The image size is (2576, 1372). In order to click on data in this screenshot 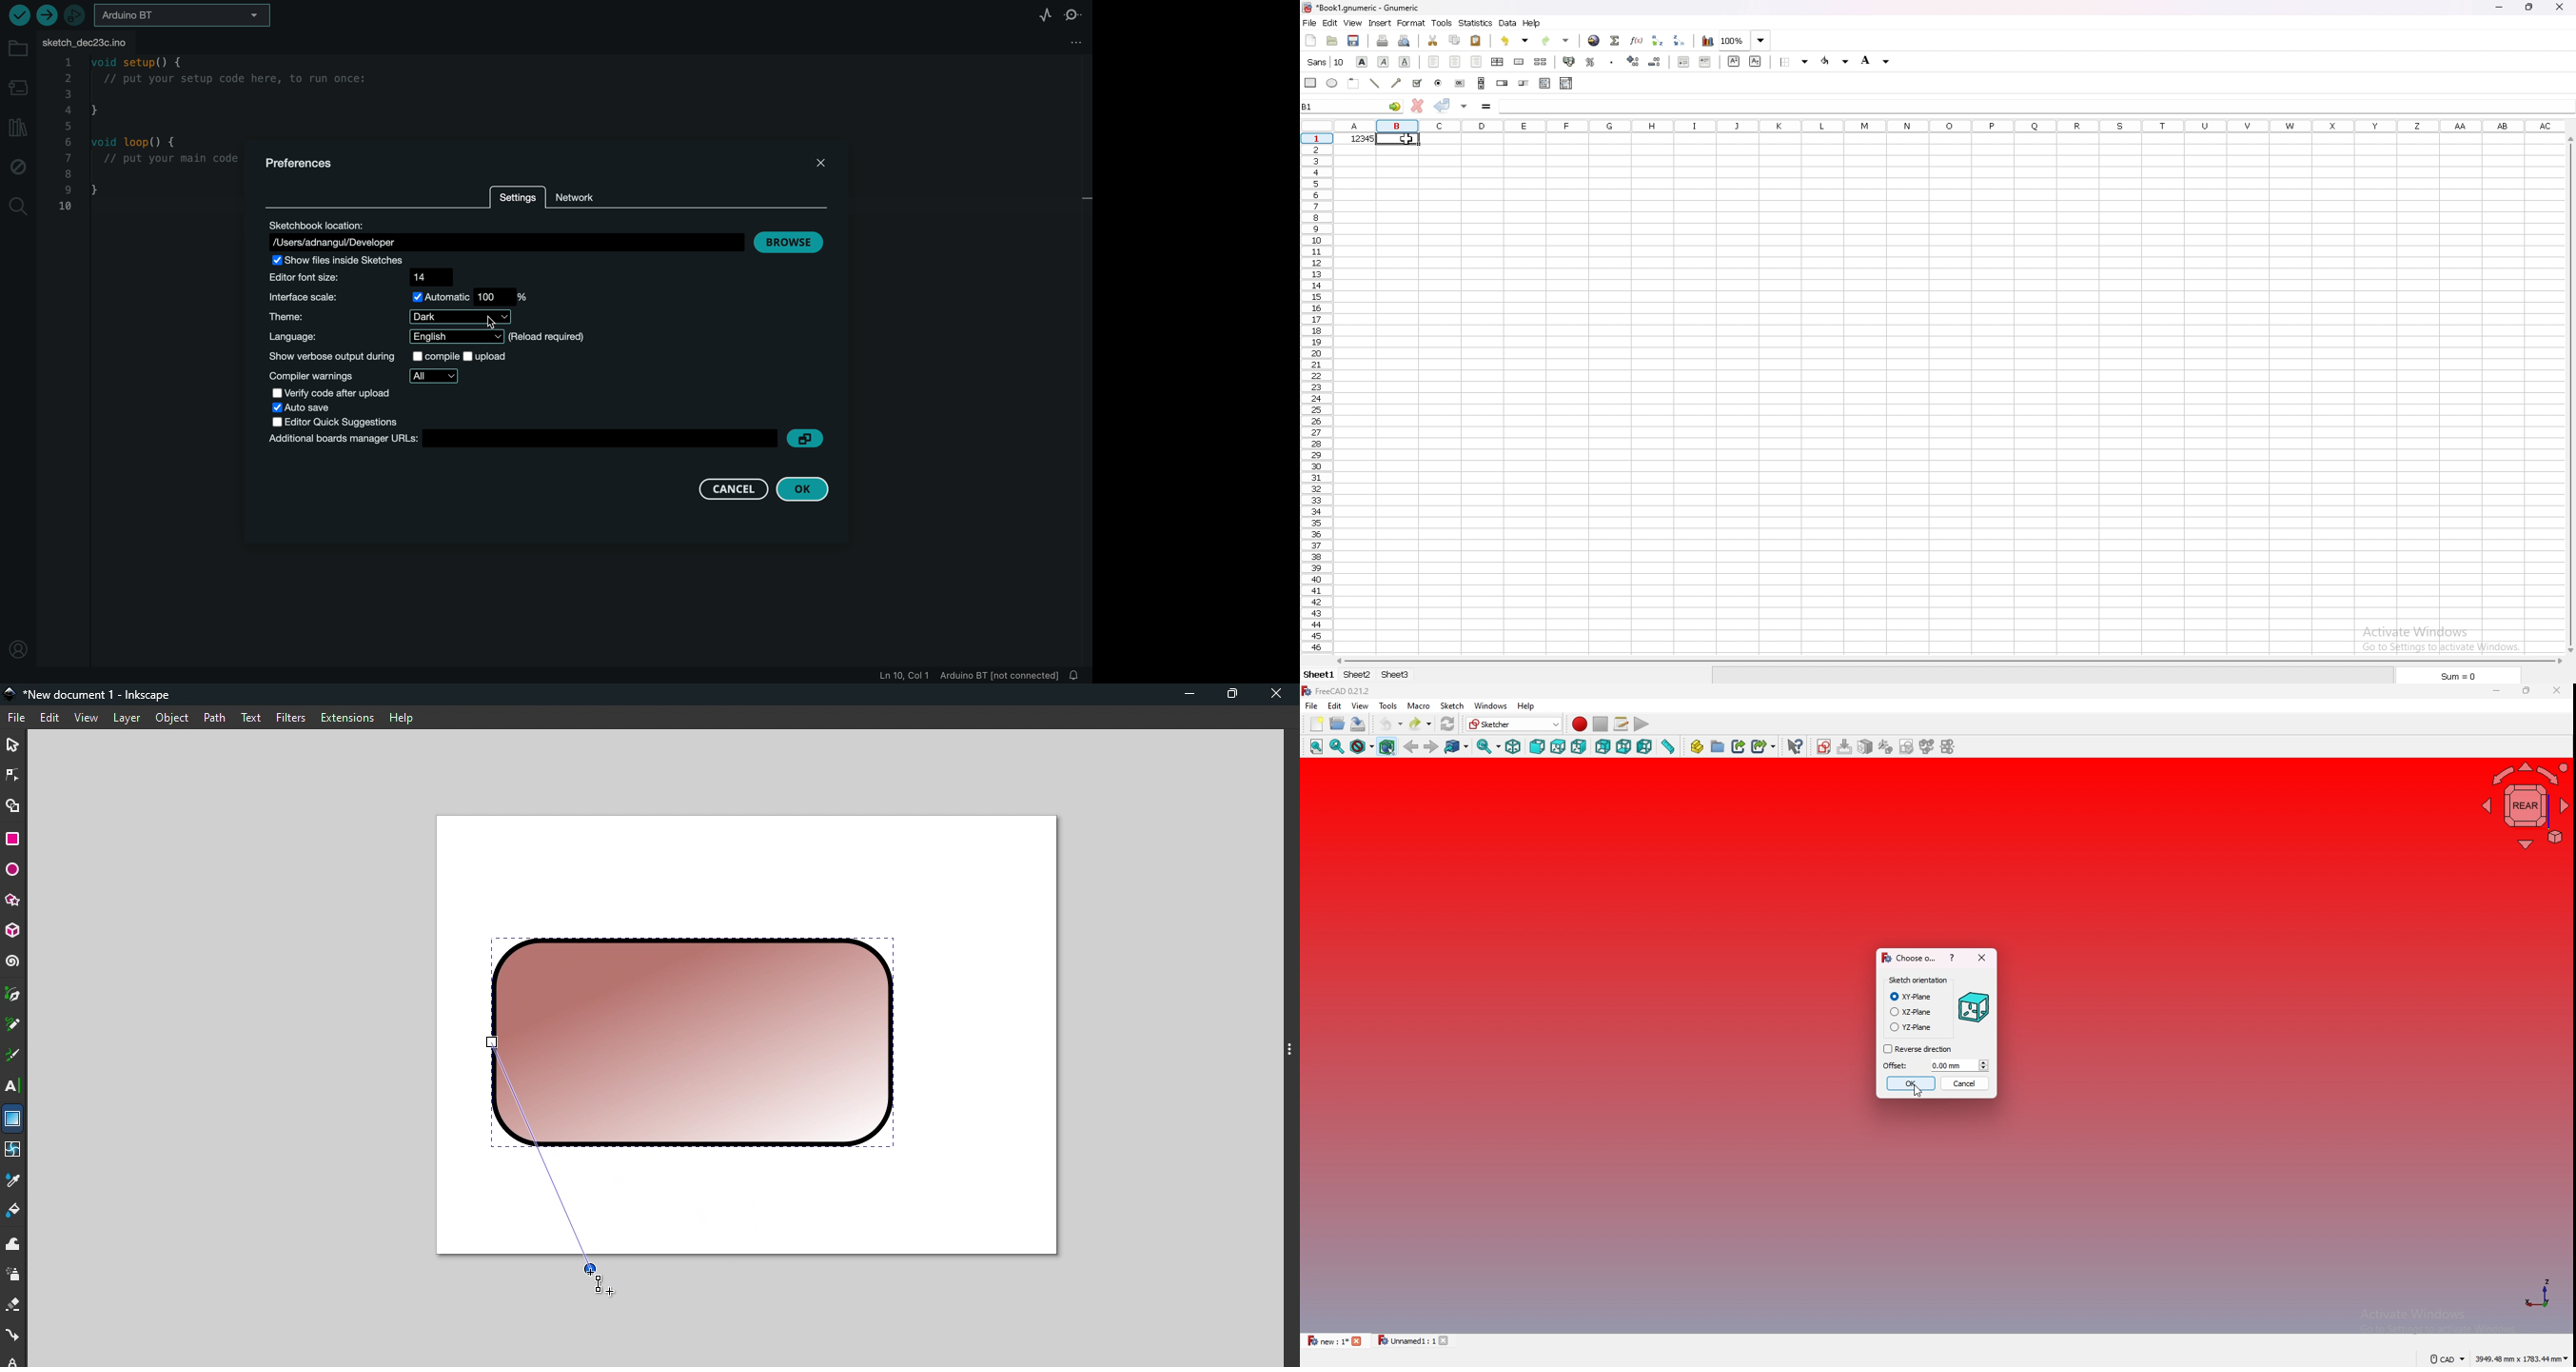, I will do `click(1507, 23)`.